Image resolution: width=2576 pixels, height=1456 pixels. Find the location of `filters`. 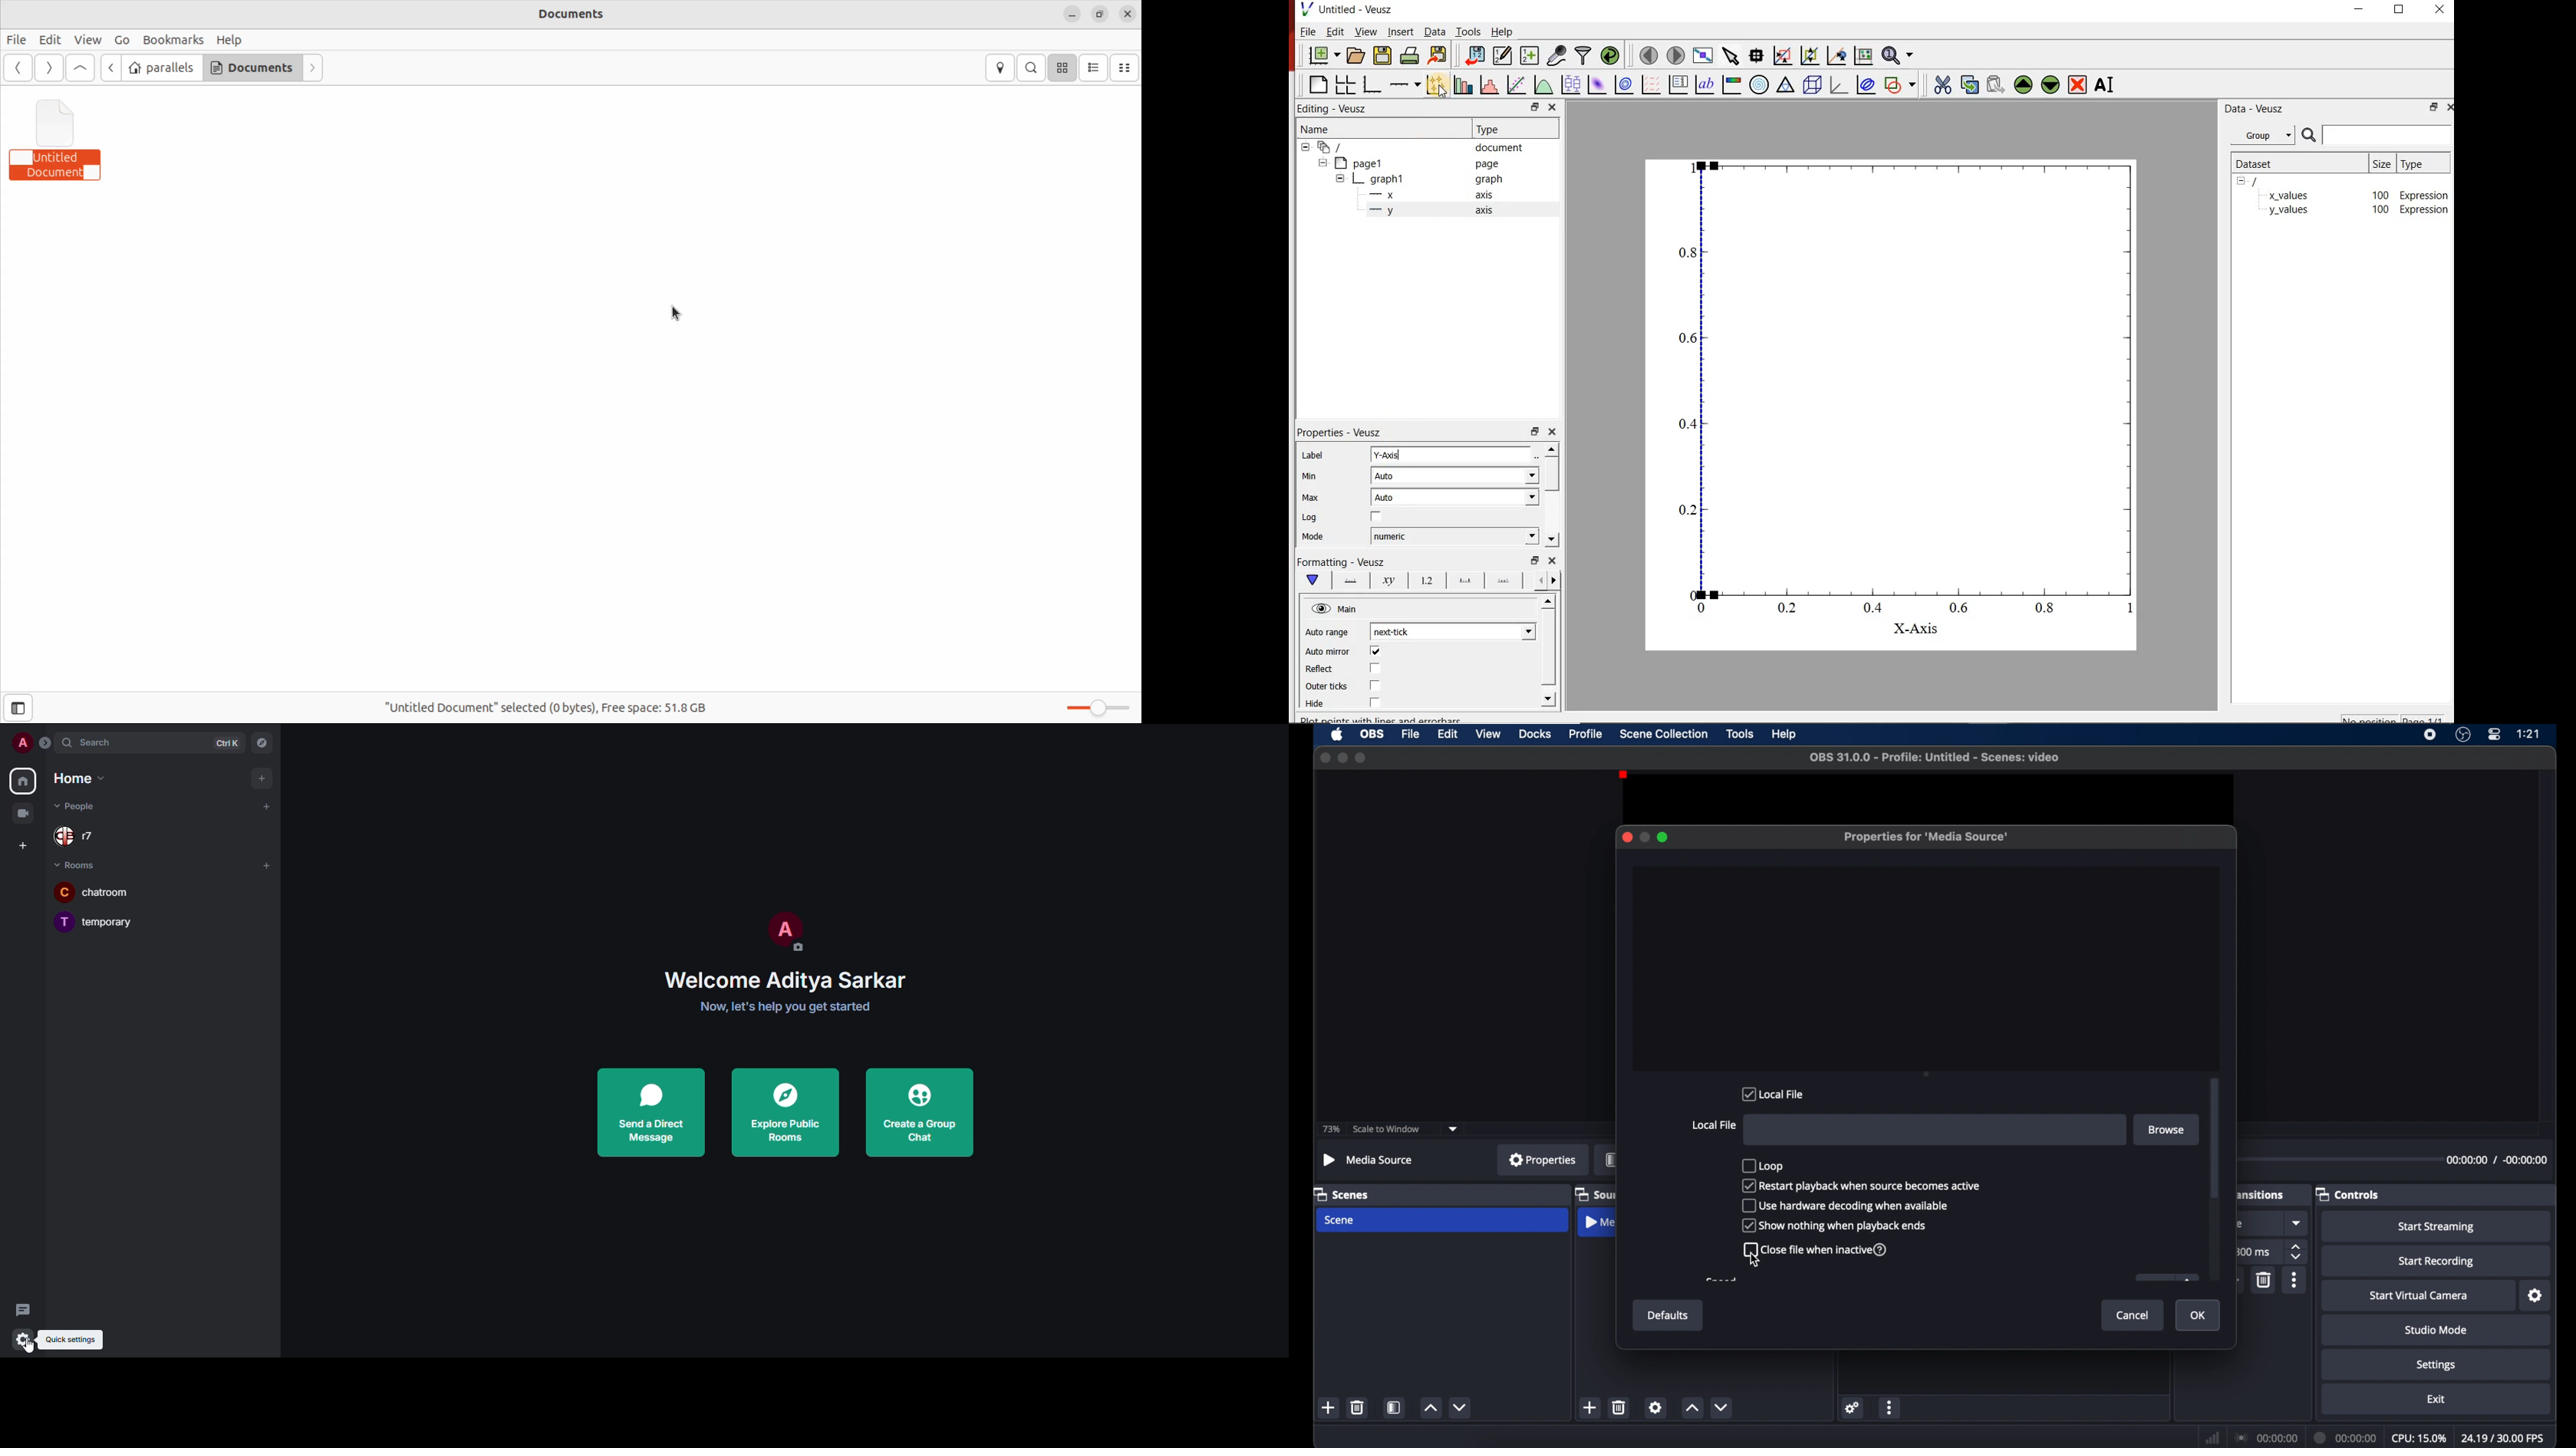

filters is located at coordinates (1611, 1159).